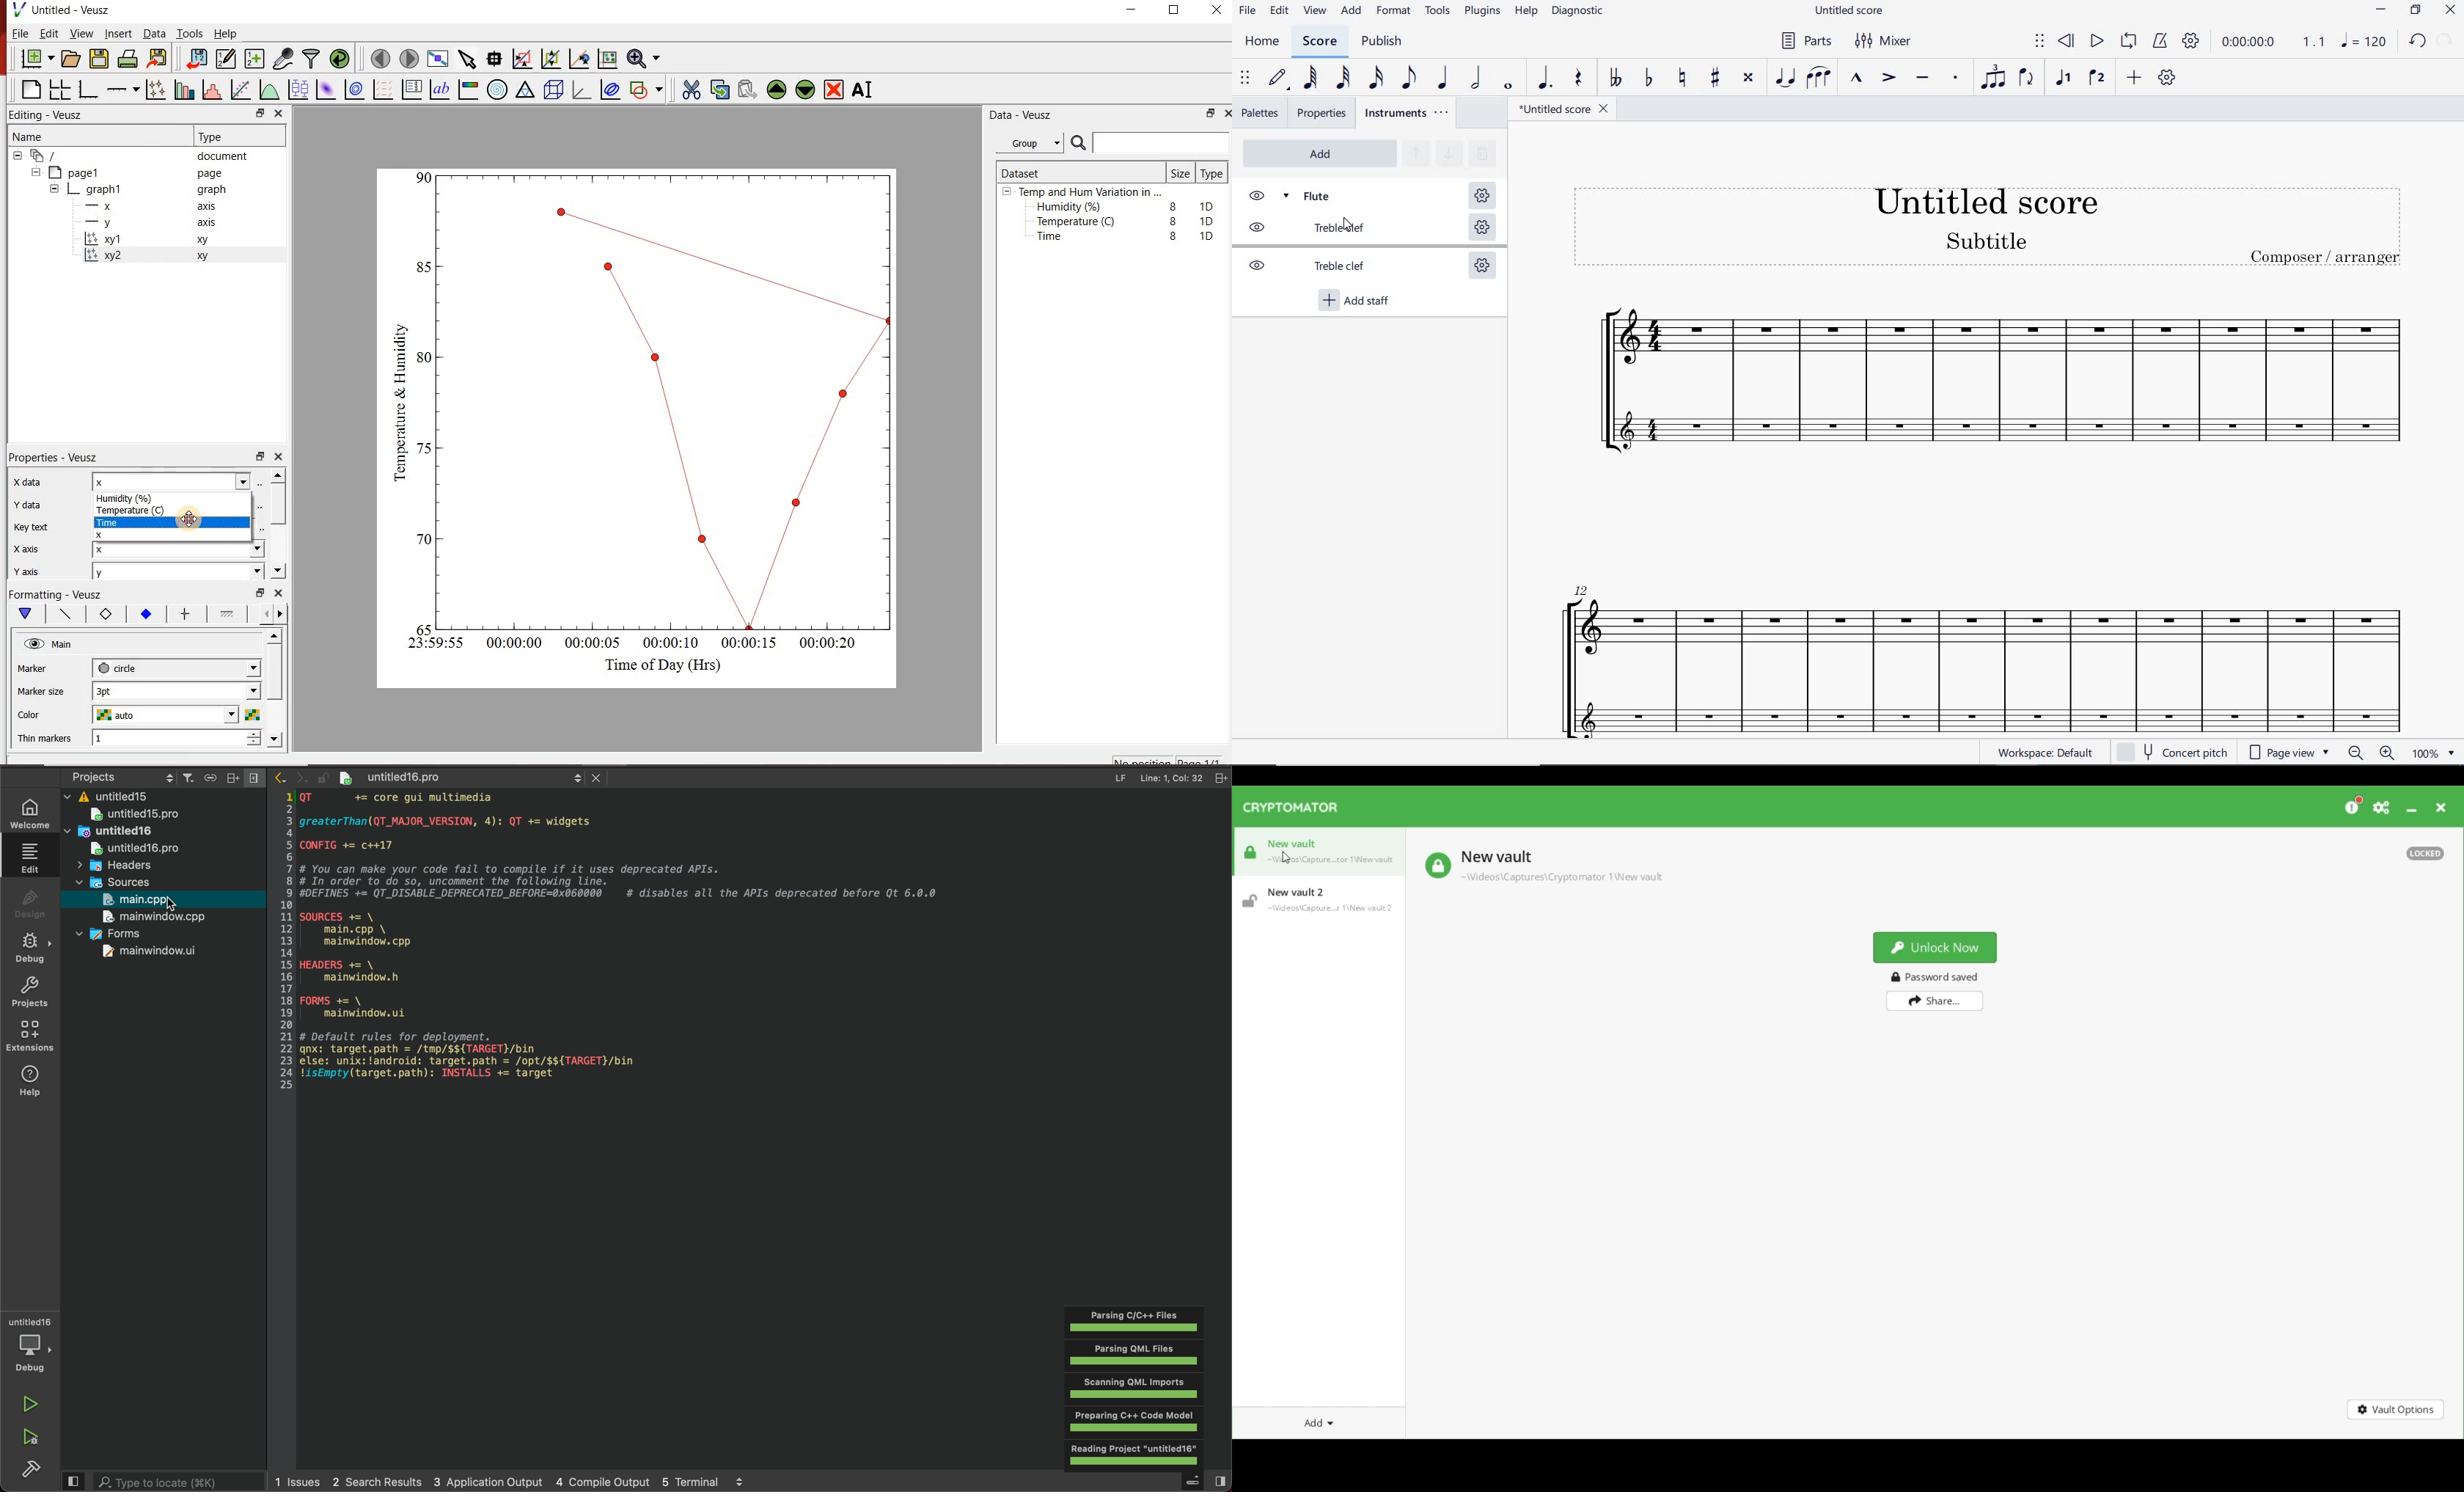 The image size is (2464, 1512). Describe the element at coordinates (2450, 10) in the screenshot. I see `CLOSE` at that location.